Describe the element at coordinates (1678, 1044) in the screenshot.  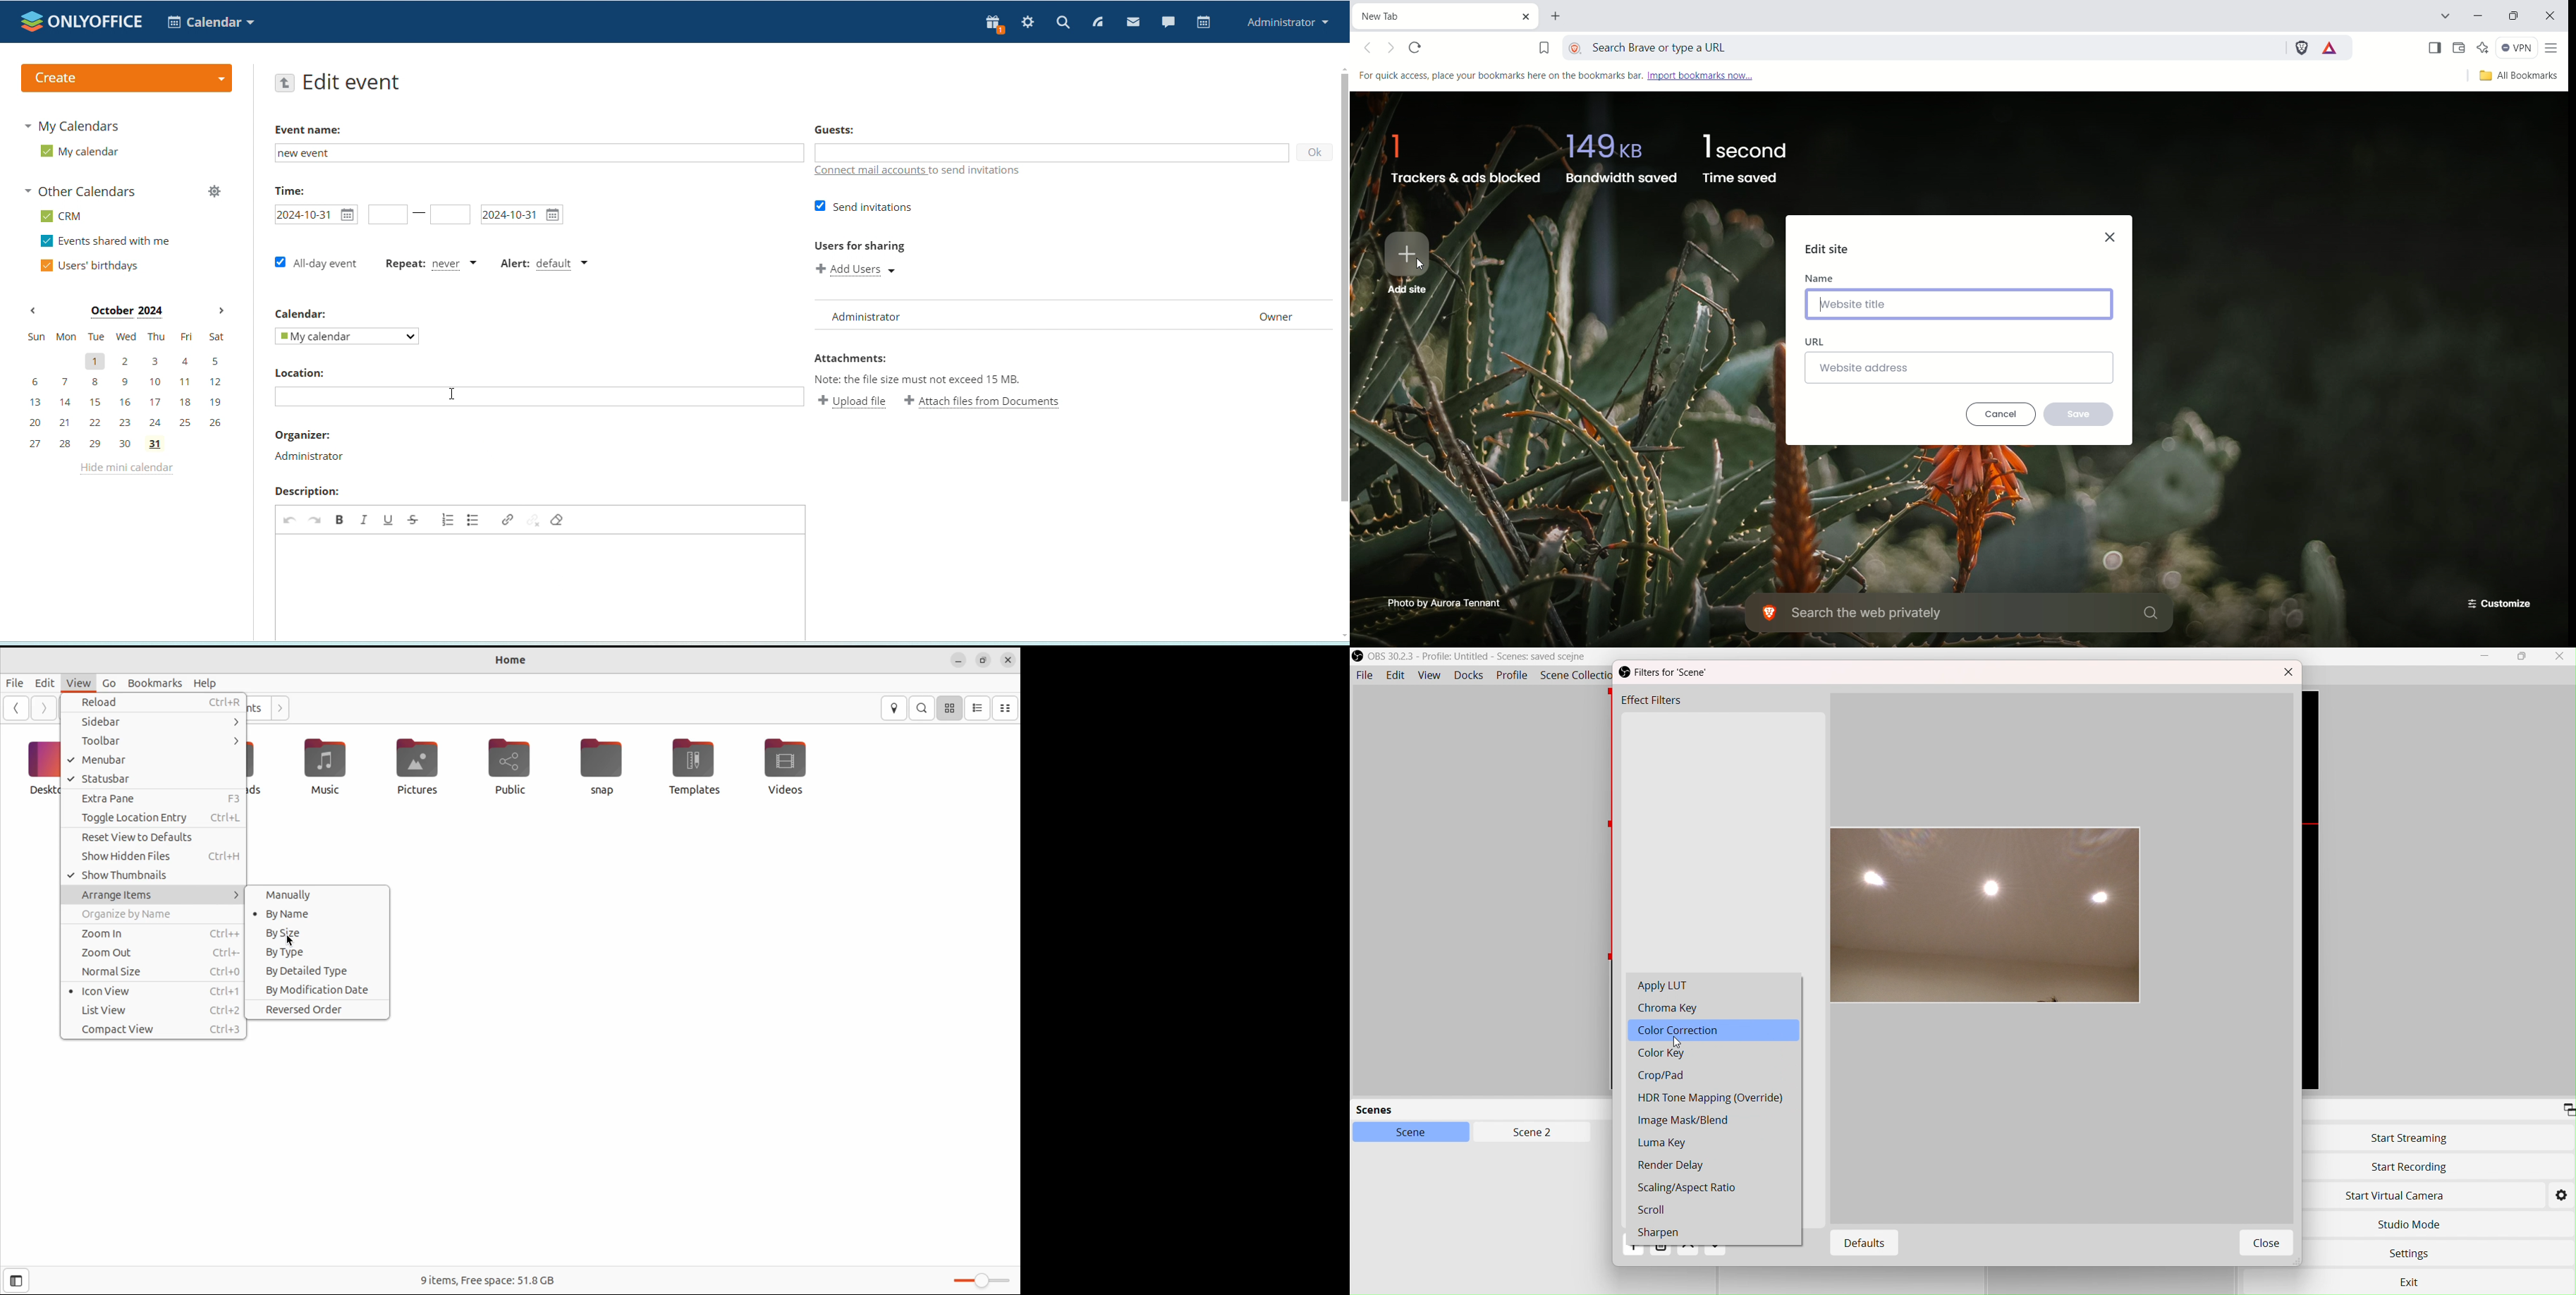
I see `cursor` at that location.